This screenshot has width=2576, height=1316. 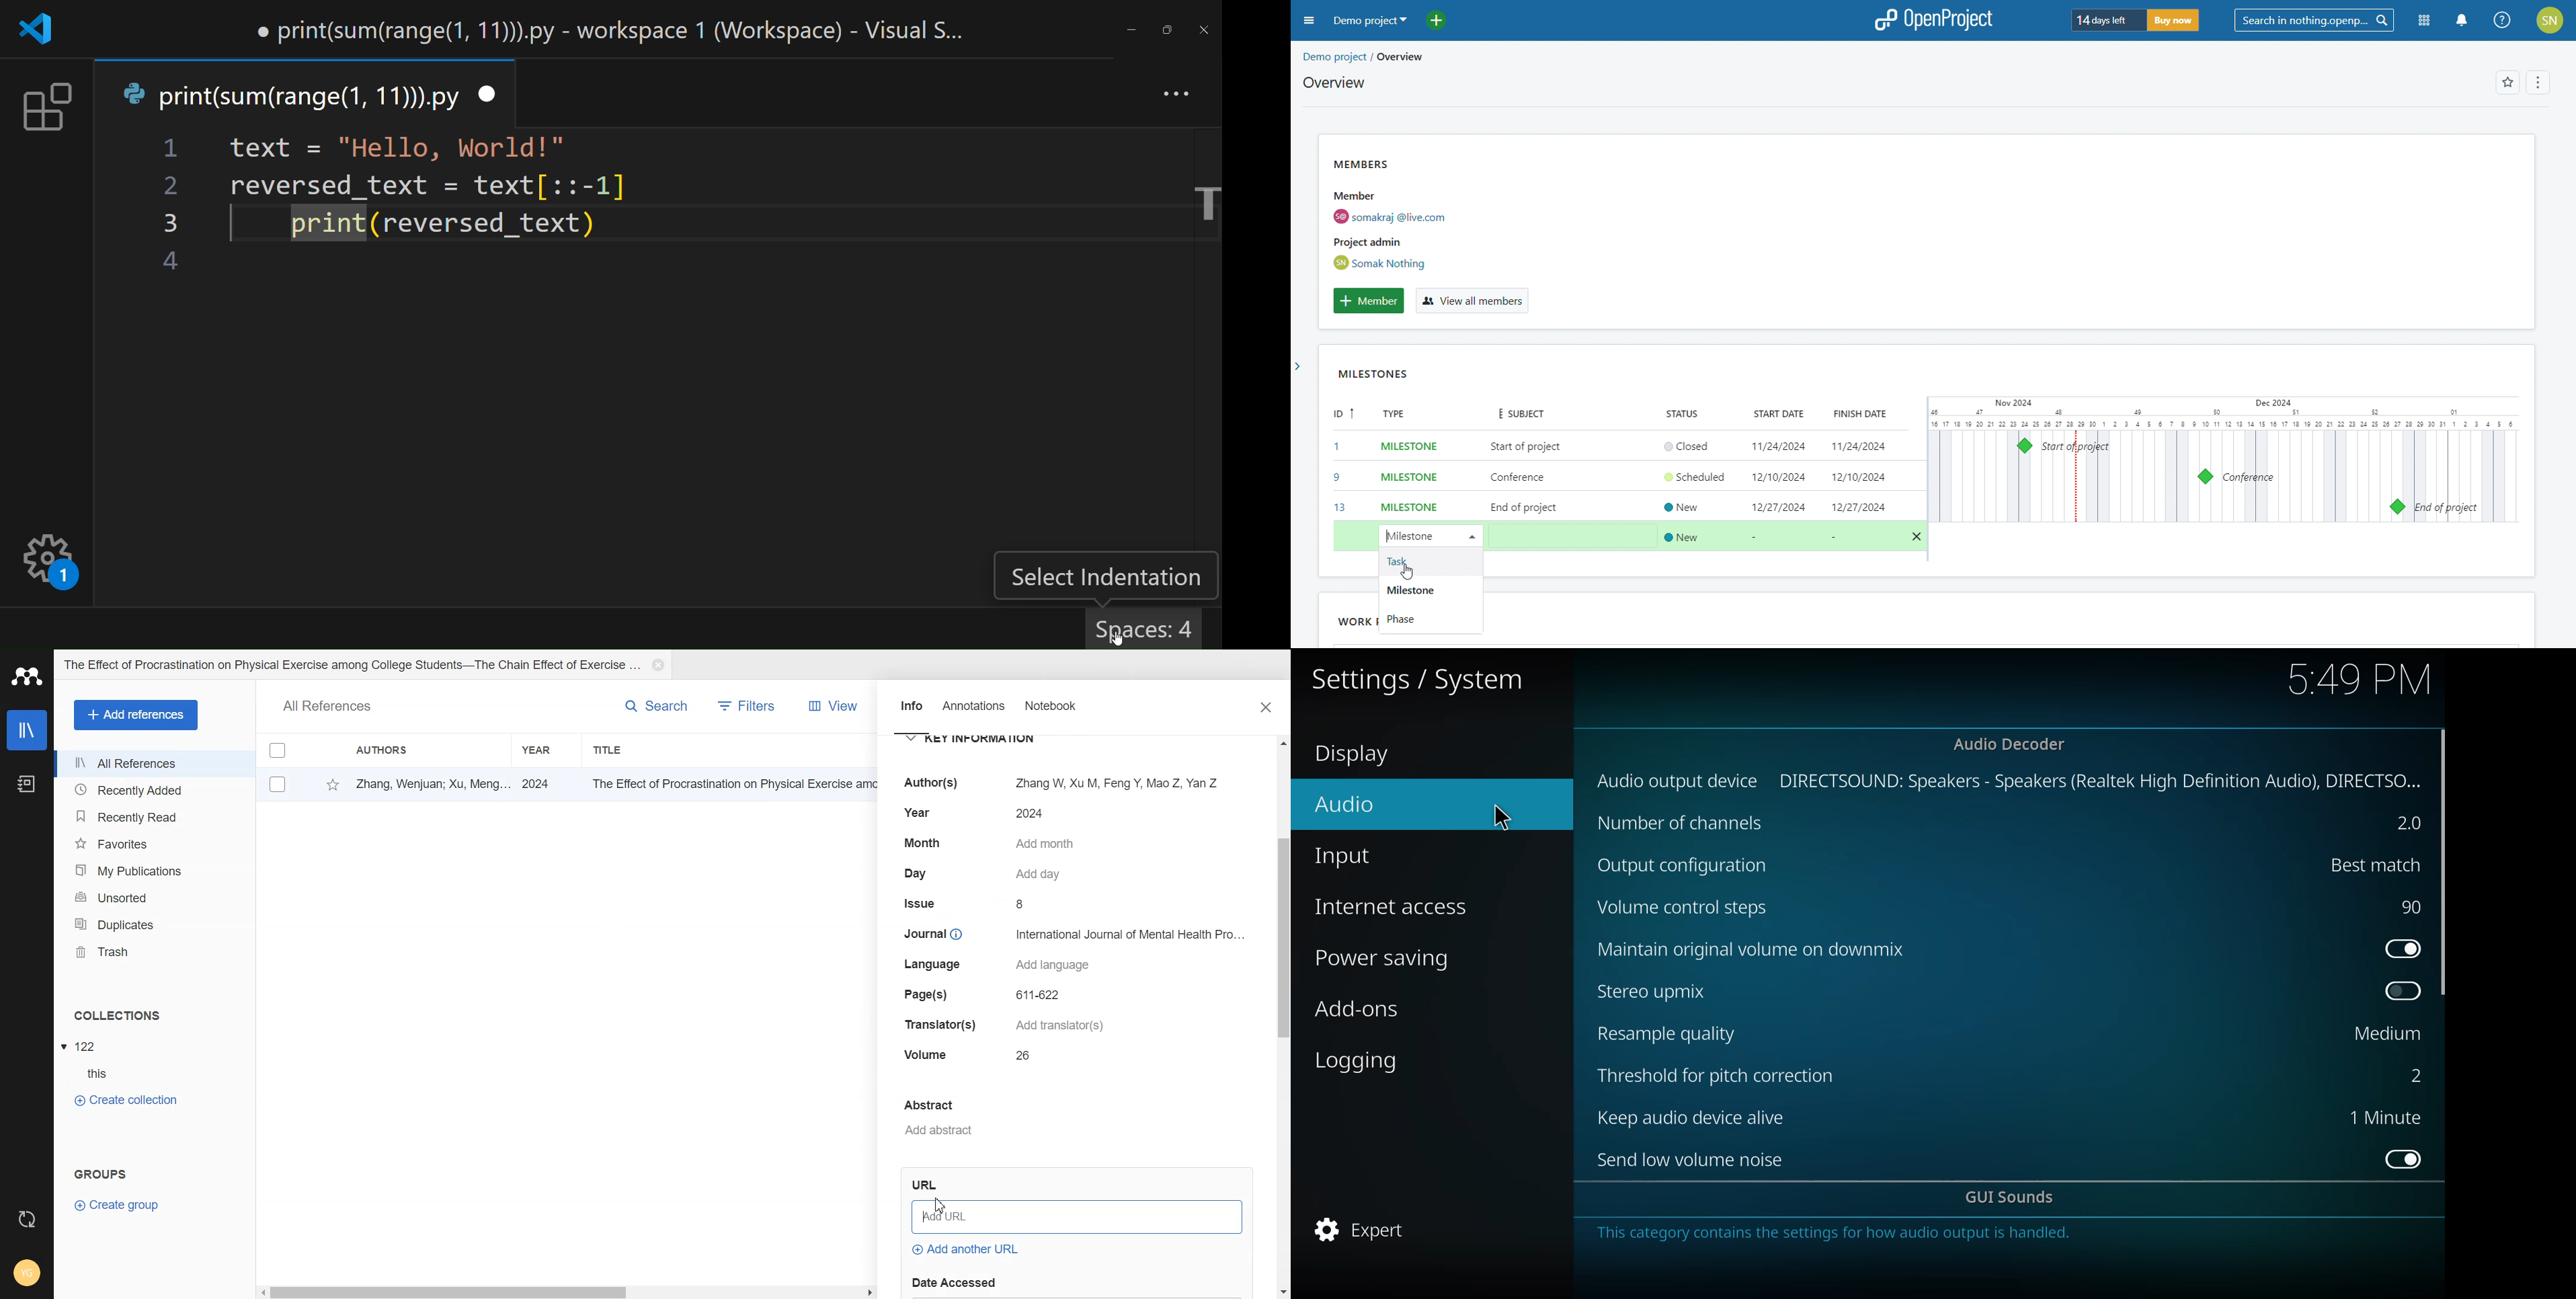 What do you see at coordinates (1072, 1216) in the screenshot?
I see `Add URL` at bounding box center [1072, 1216].